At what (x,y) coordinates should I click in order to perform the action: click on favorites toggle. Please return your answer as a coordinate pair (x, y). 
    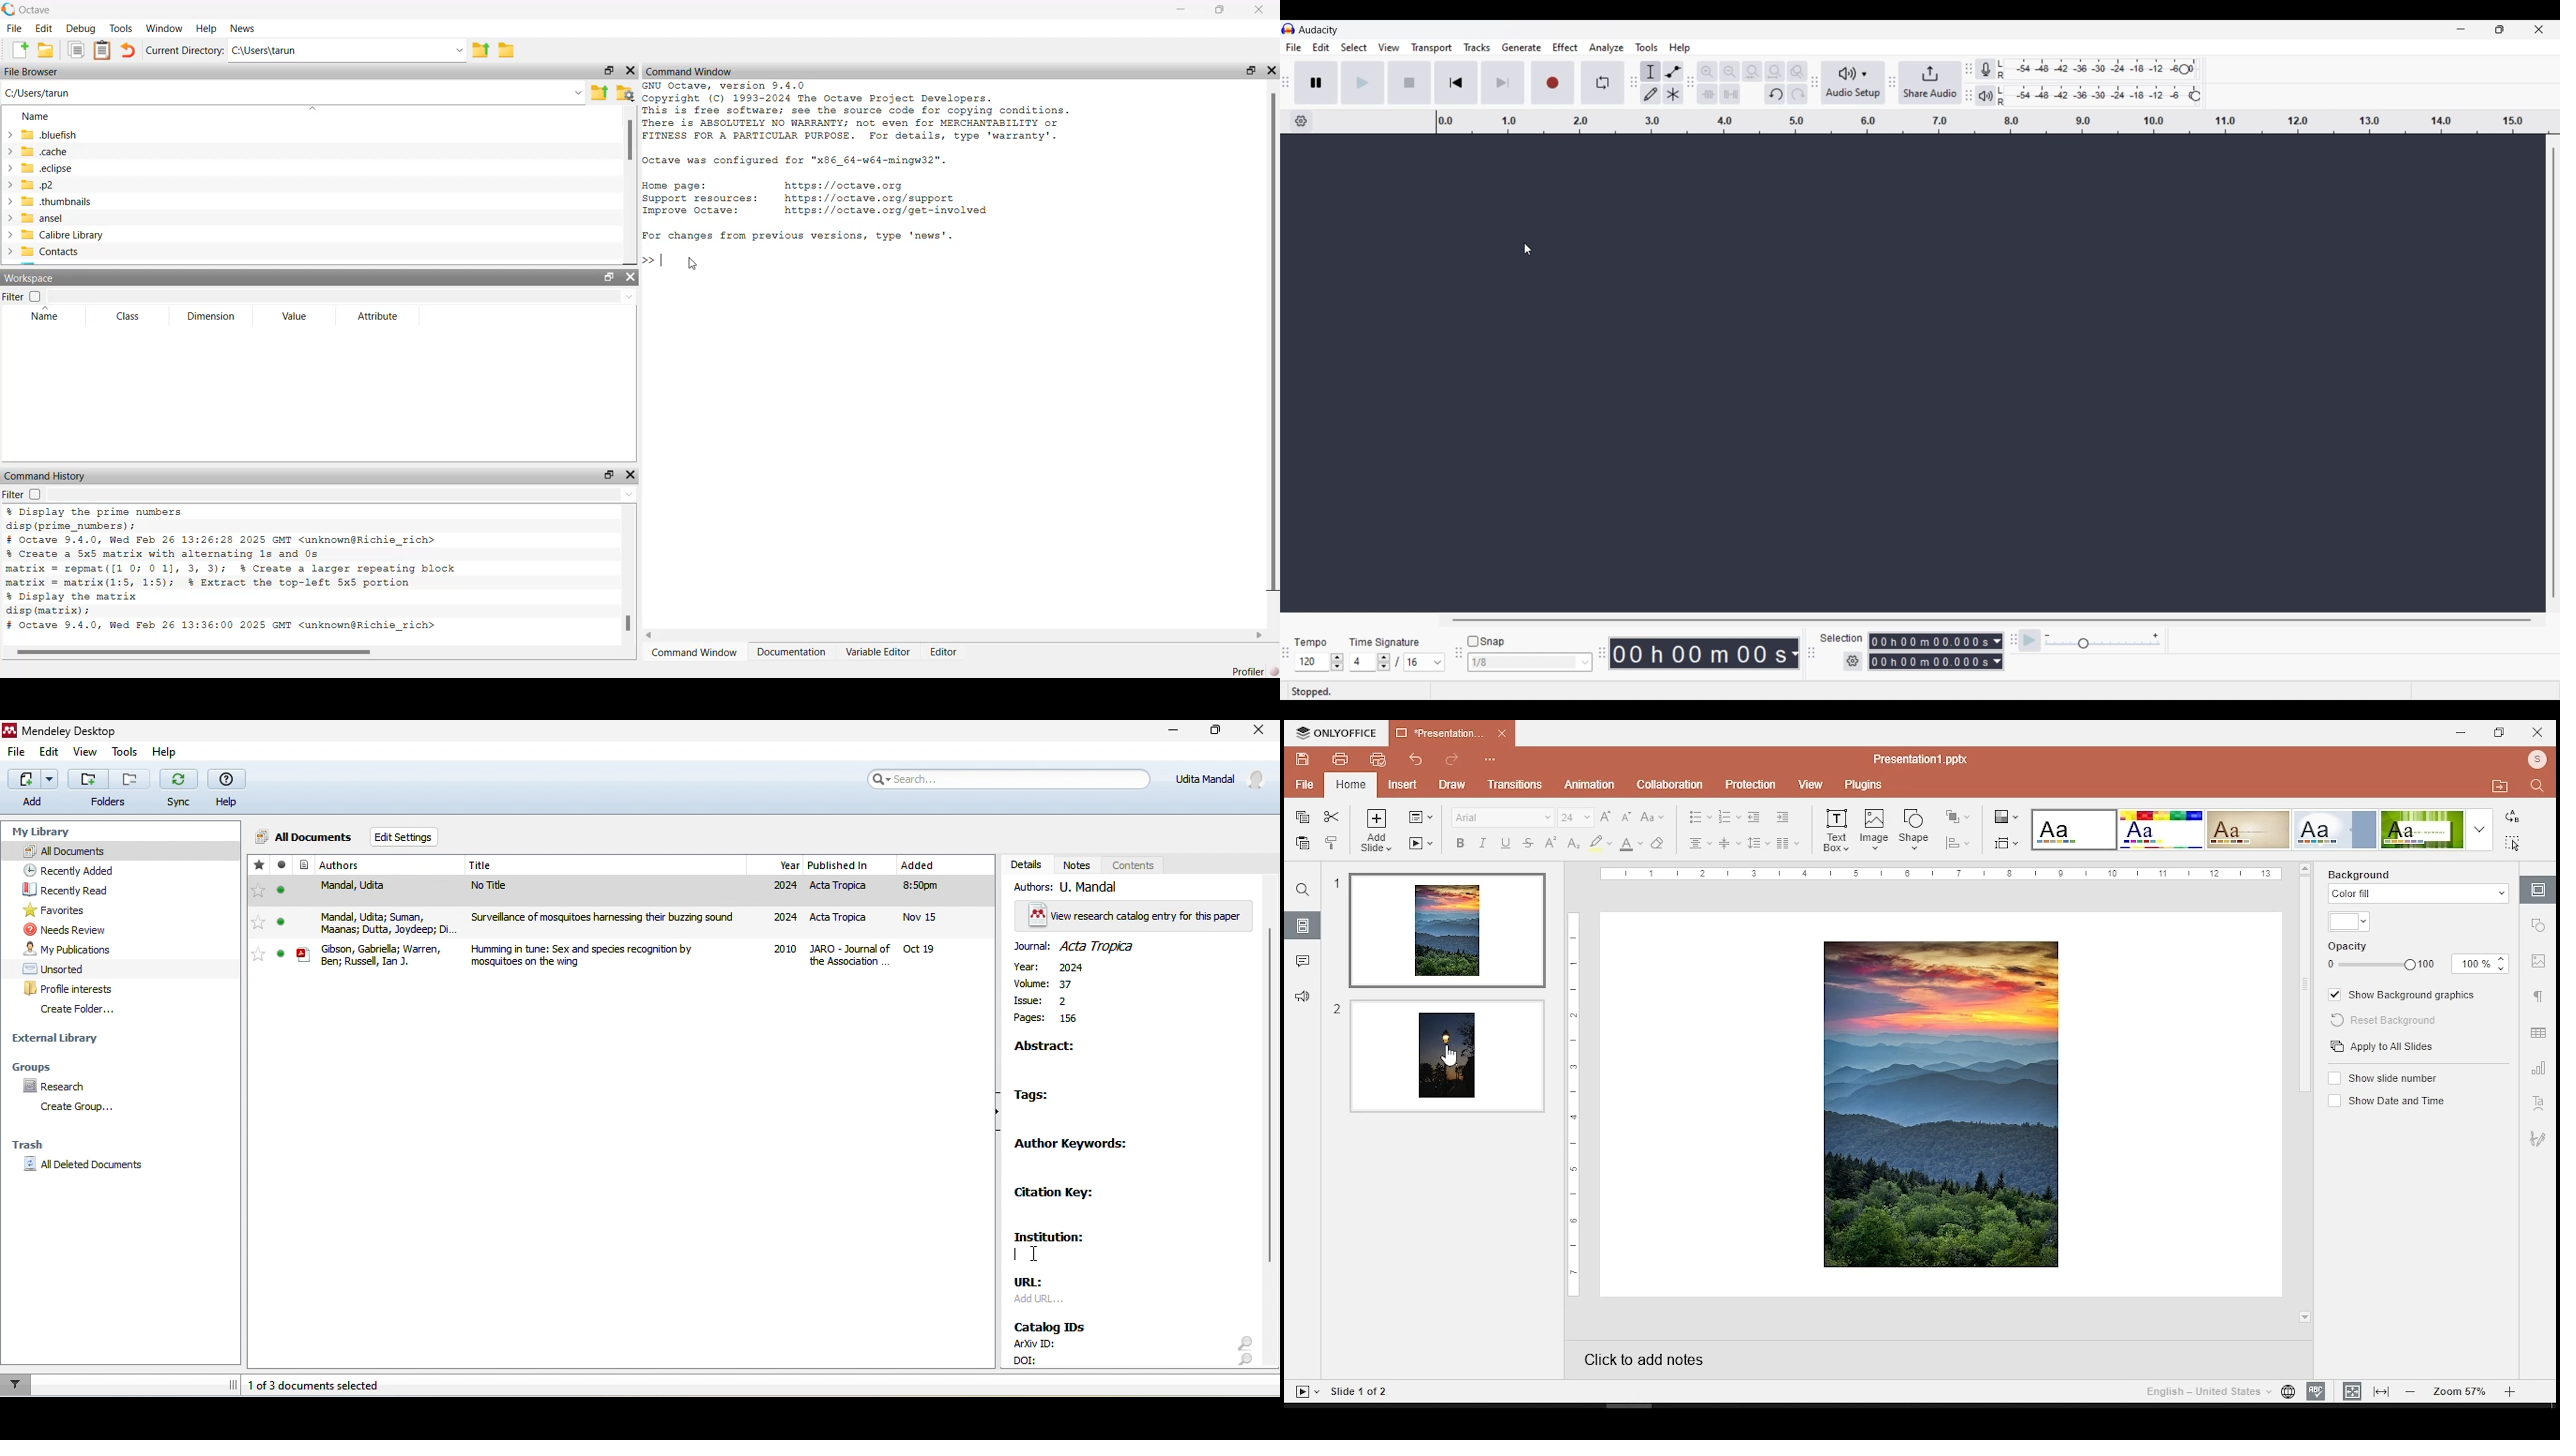
    Looking at the image, I should click on (258, 955).